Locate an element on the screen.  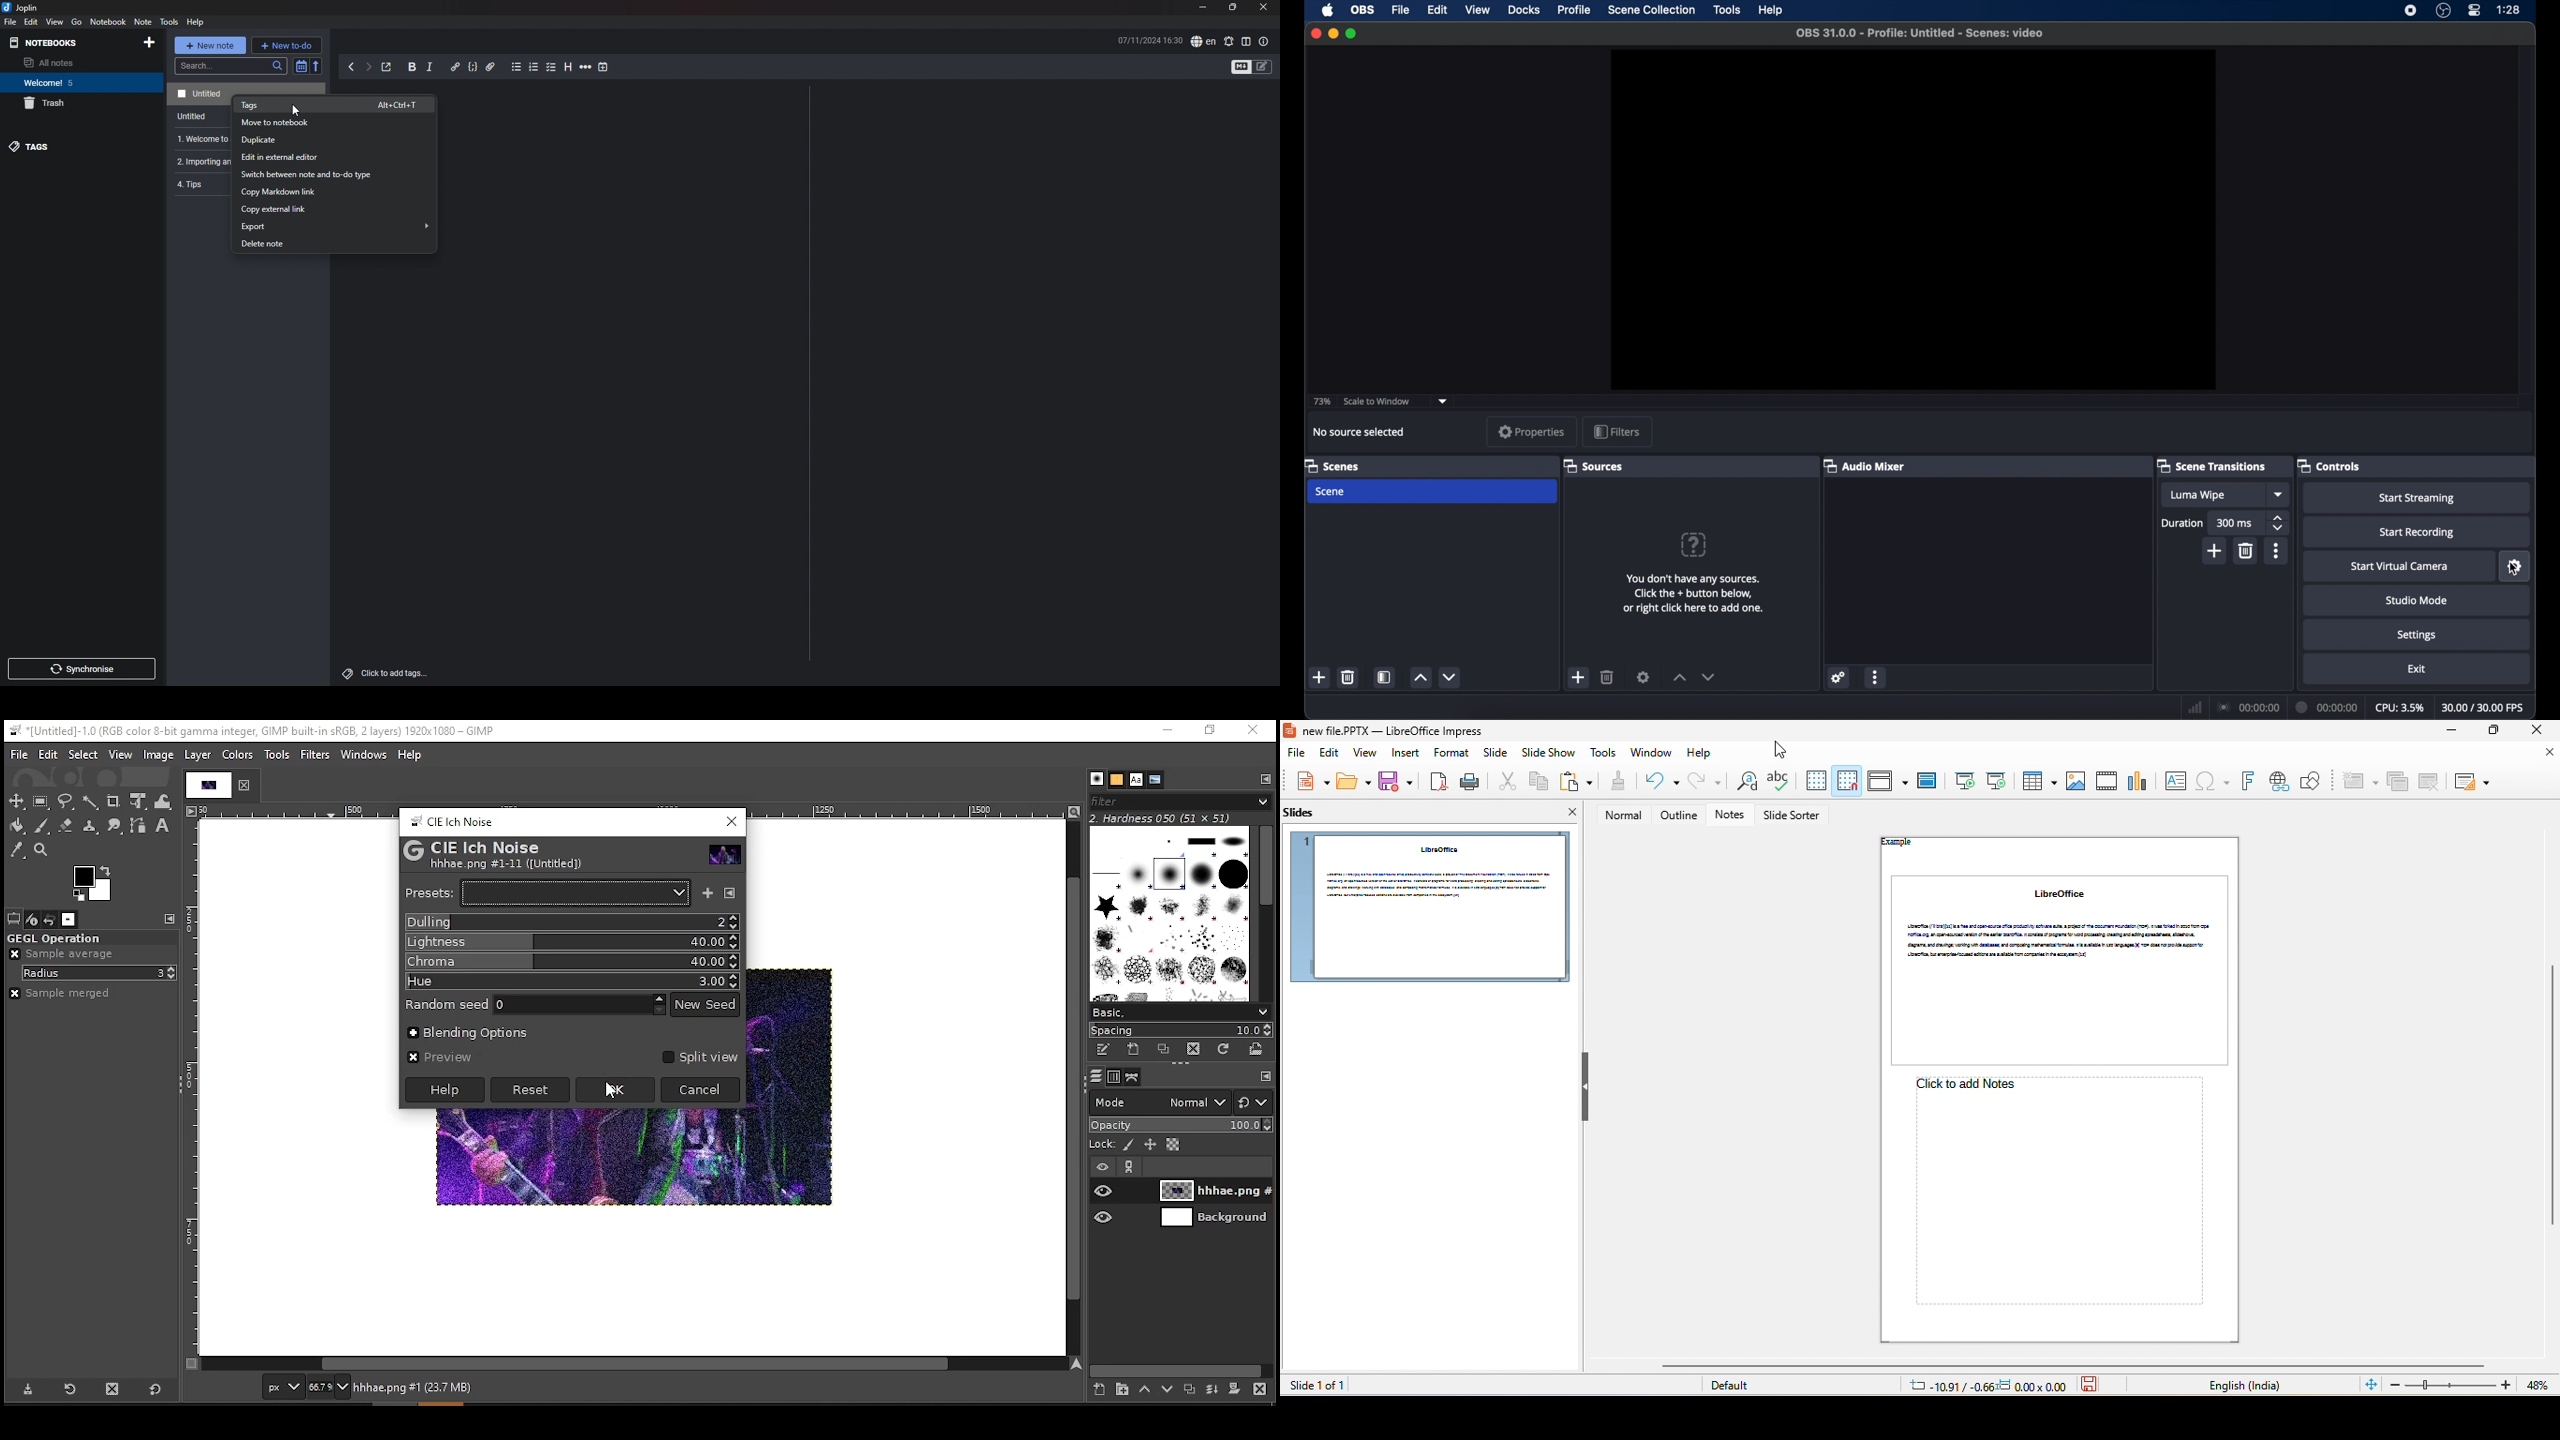
mouse pointer is located at coordinates (615, 1092).